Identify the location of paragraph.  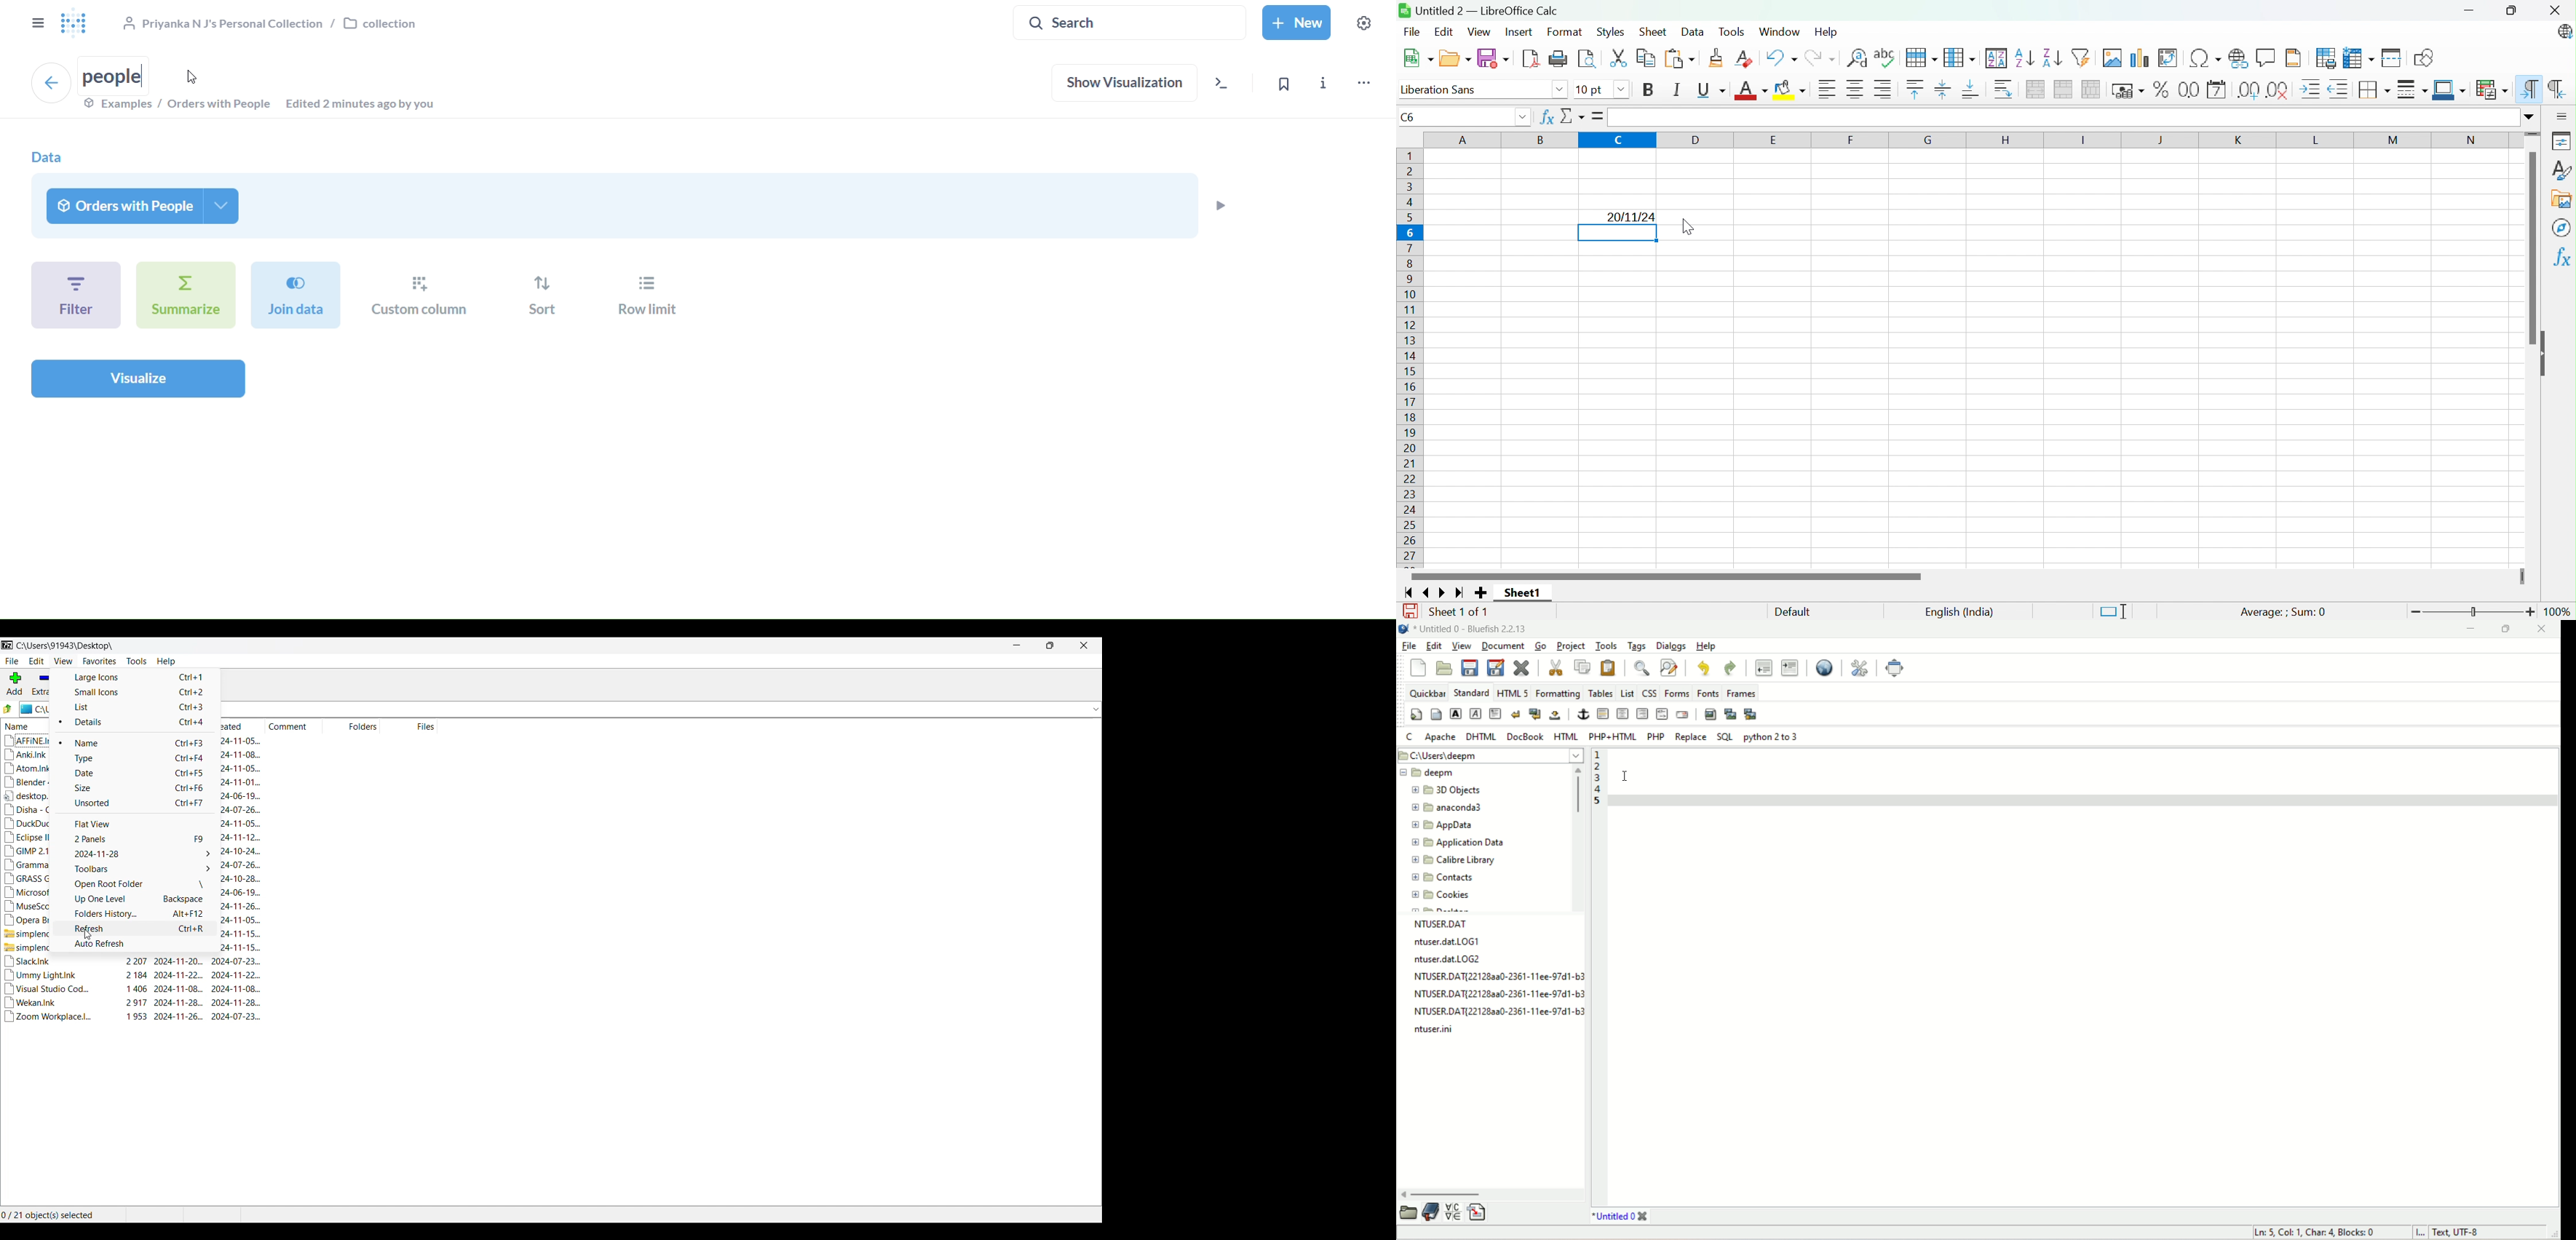
(1496, 713).